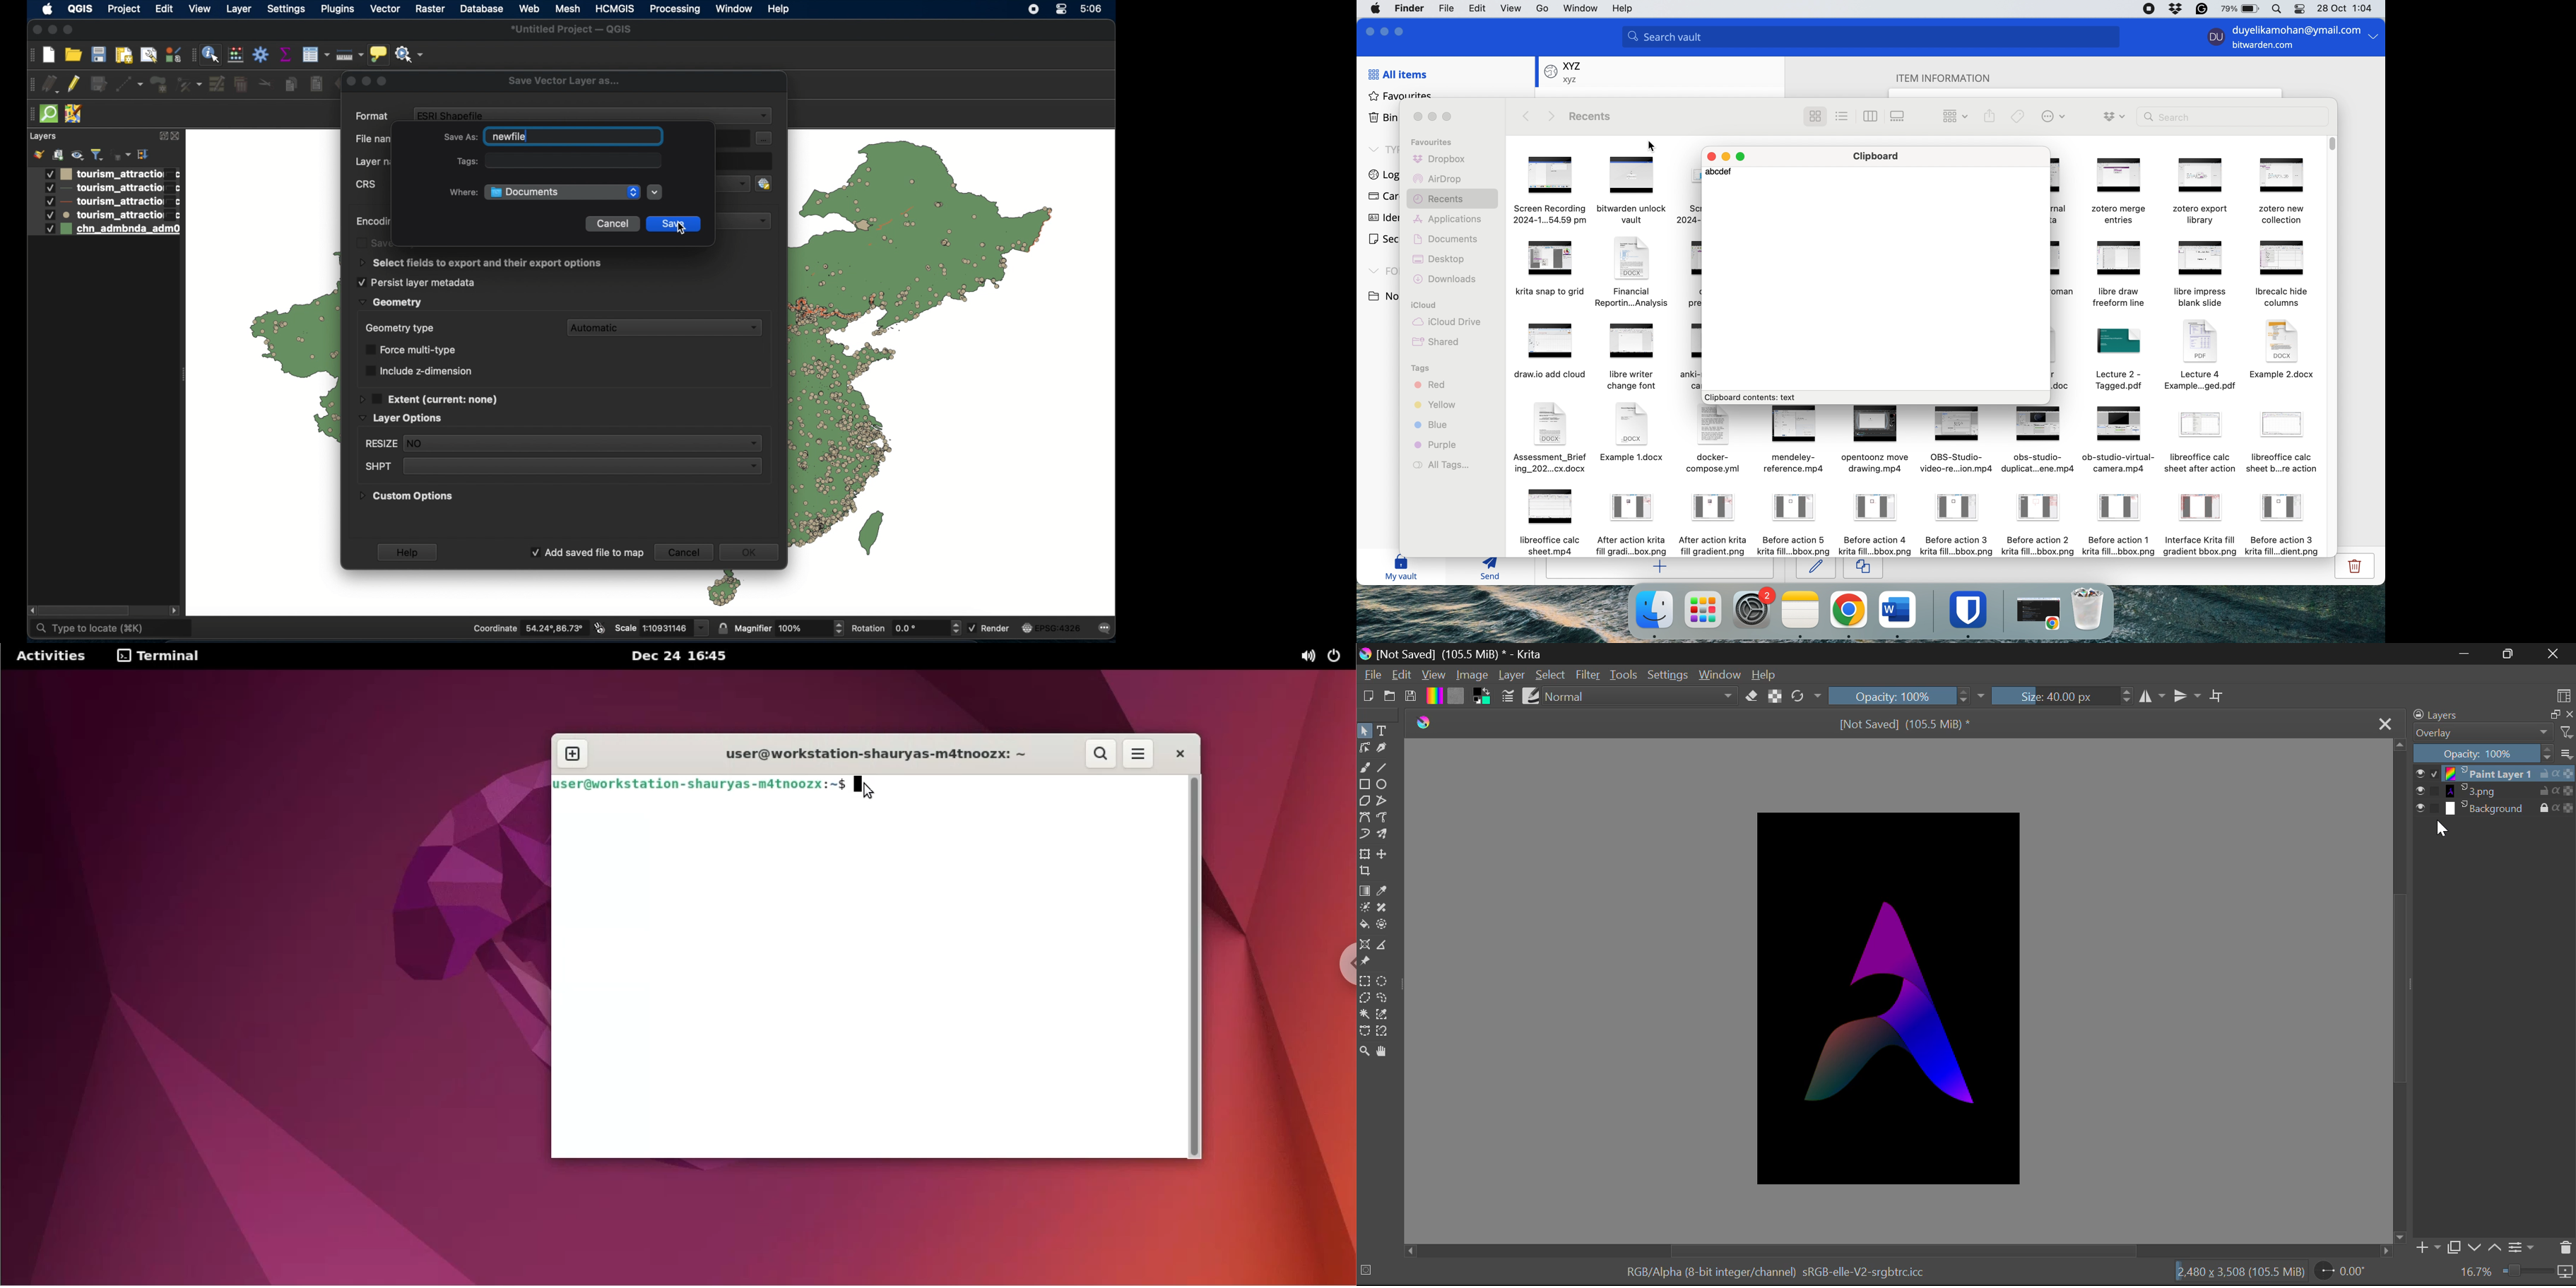  I want to click on show items as list, so click(1843, 116).